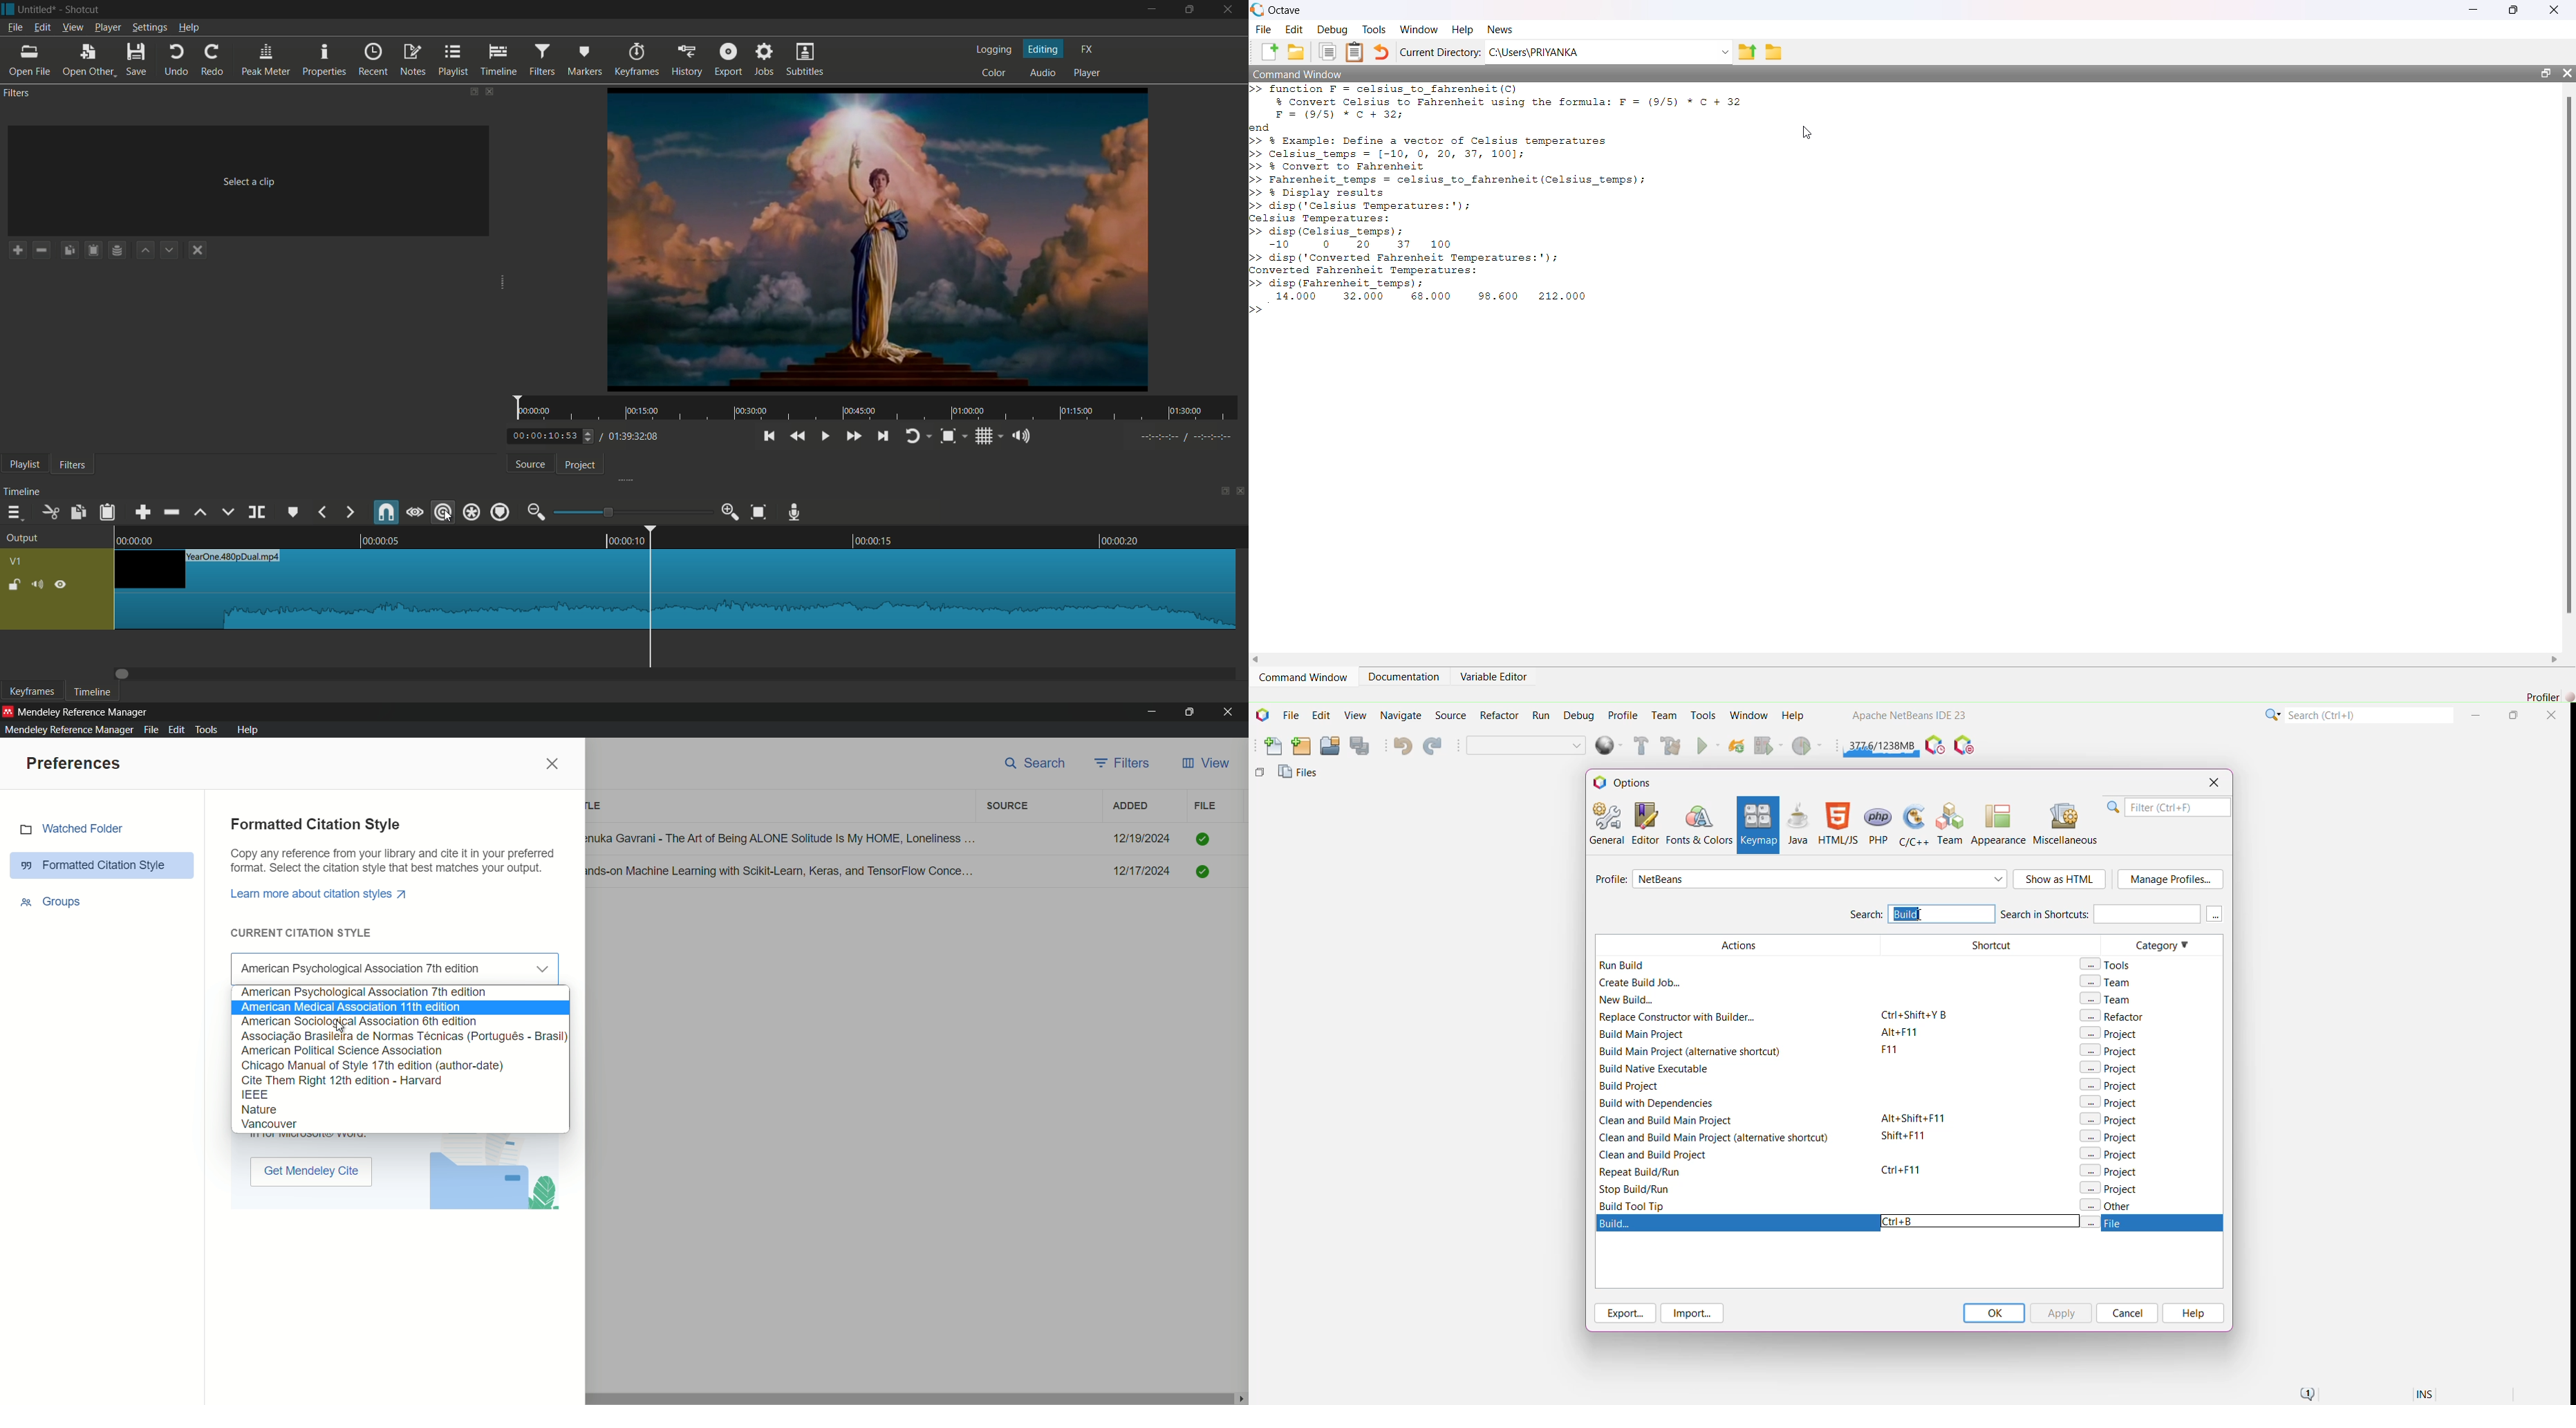  What do you see at coordinates (472, 92) in the screenshot?
I see `change layout` at bounding box center [472, 92].